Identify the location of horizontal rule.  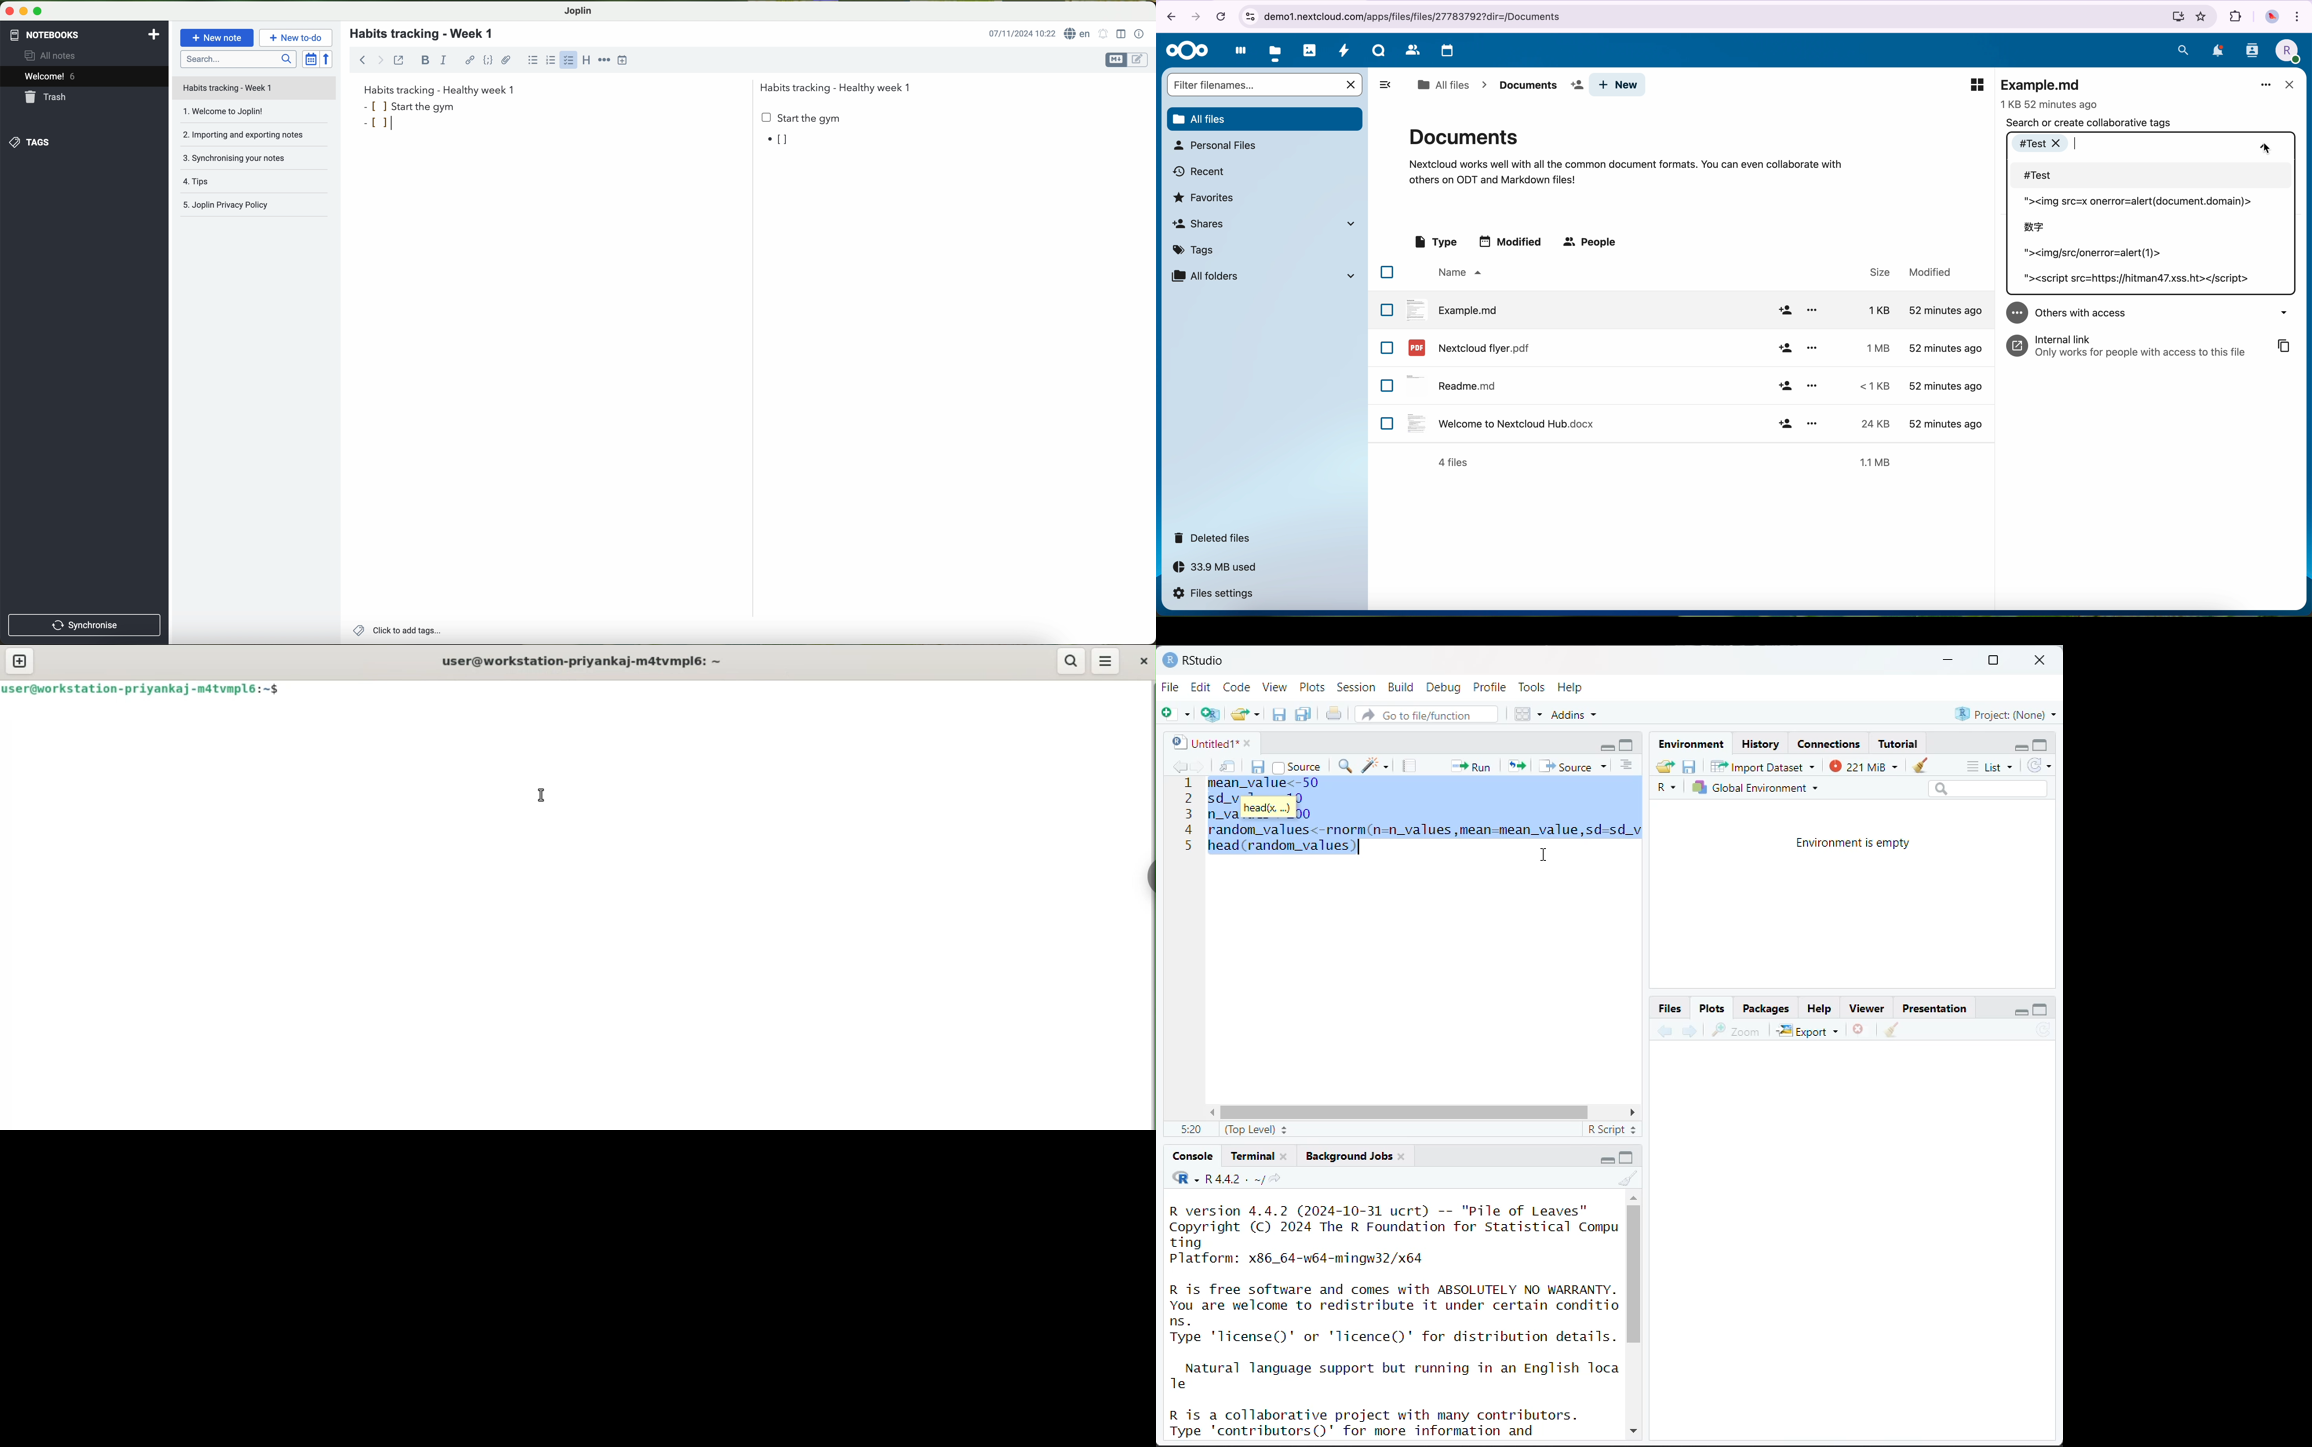
(604, 61).